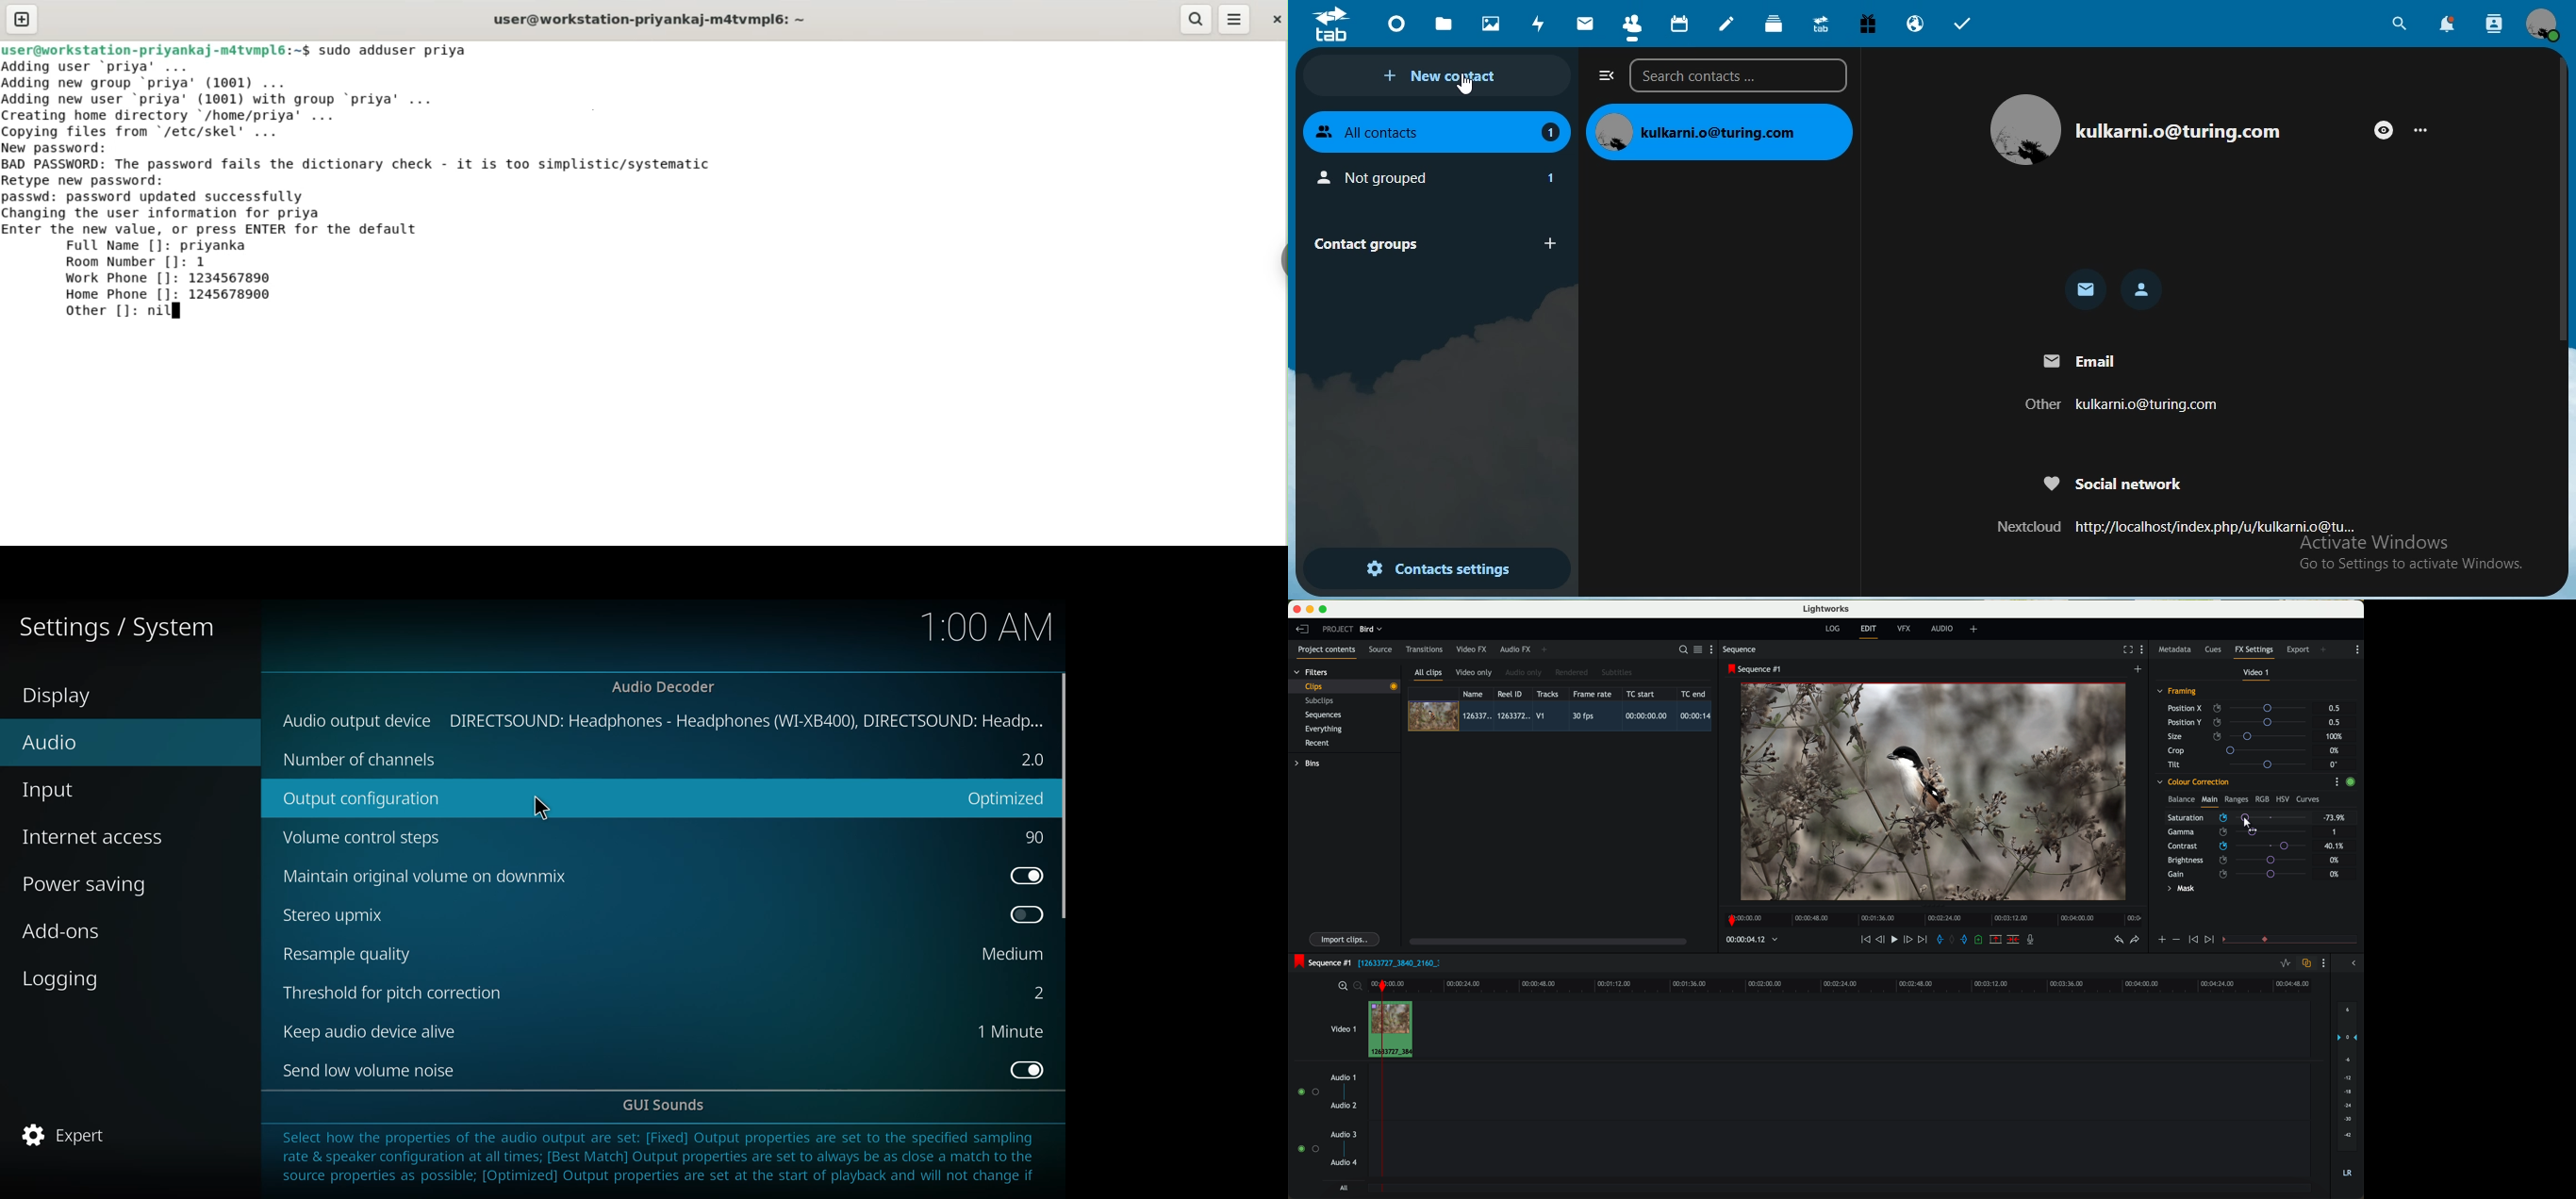 This screenshot has height=1204, width=2576. Describe the element at coordinates (1034, 837) in the screenshot. I see `90` at that location.